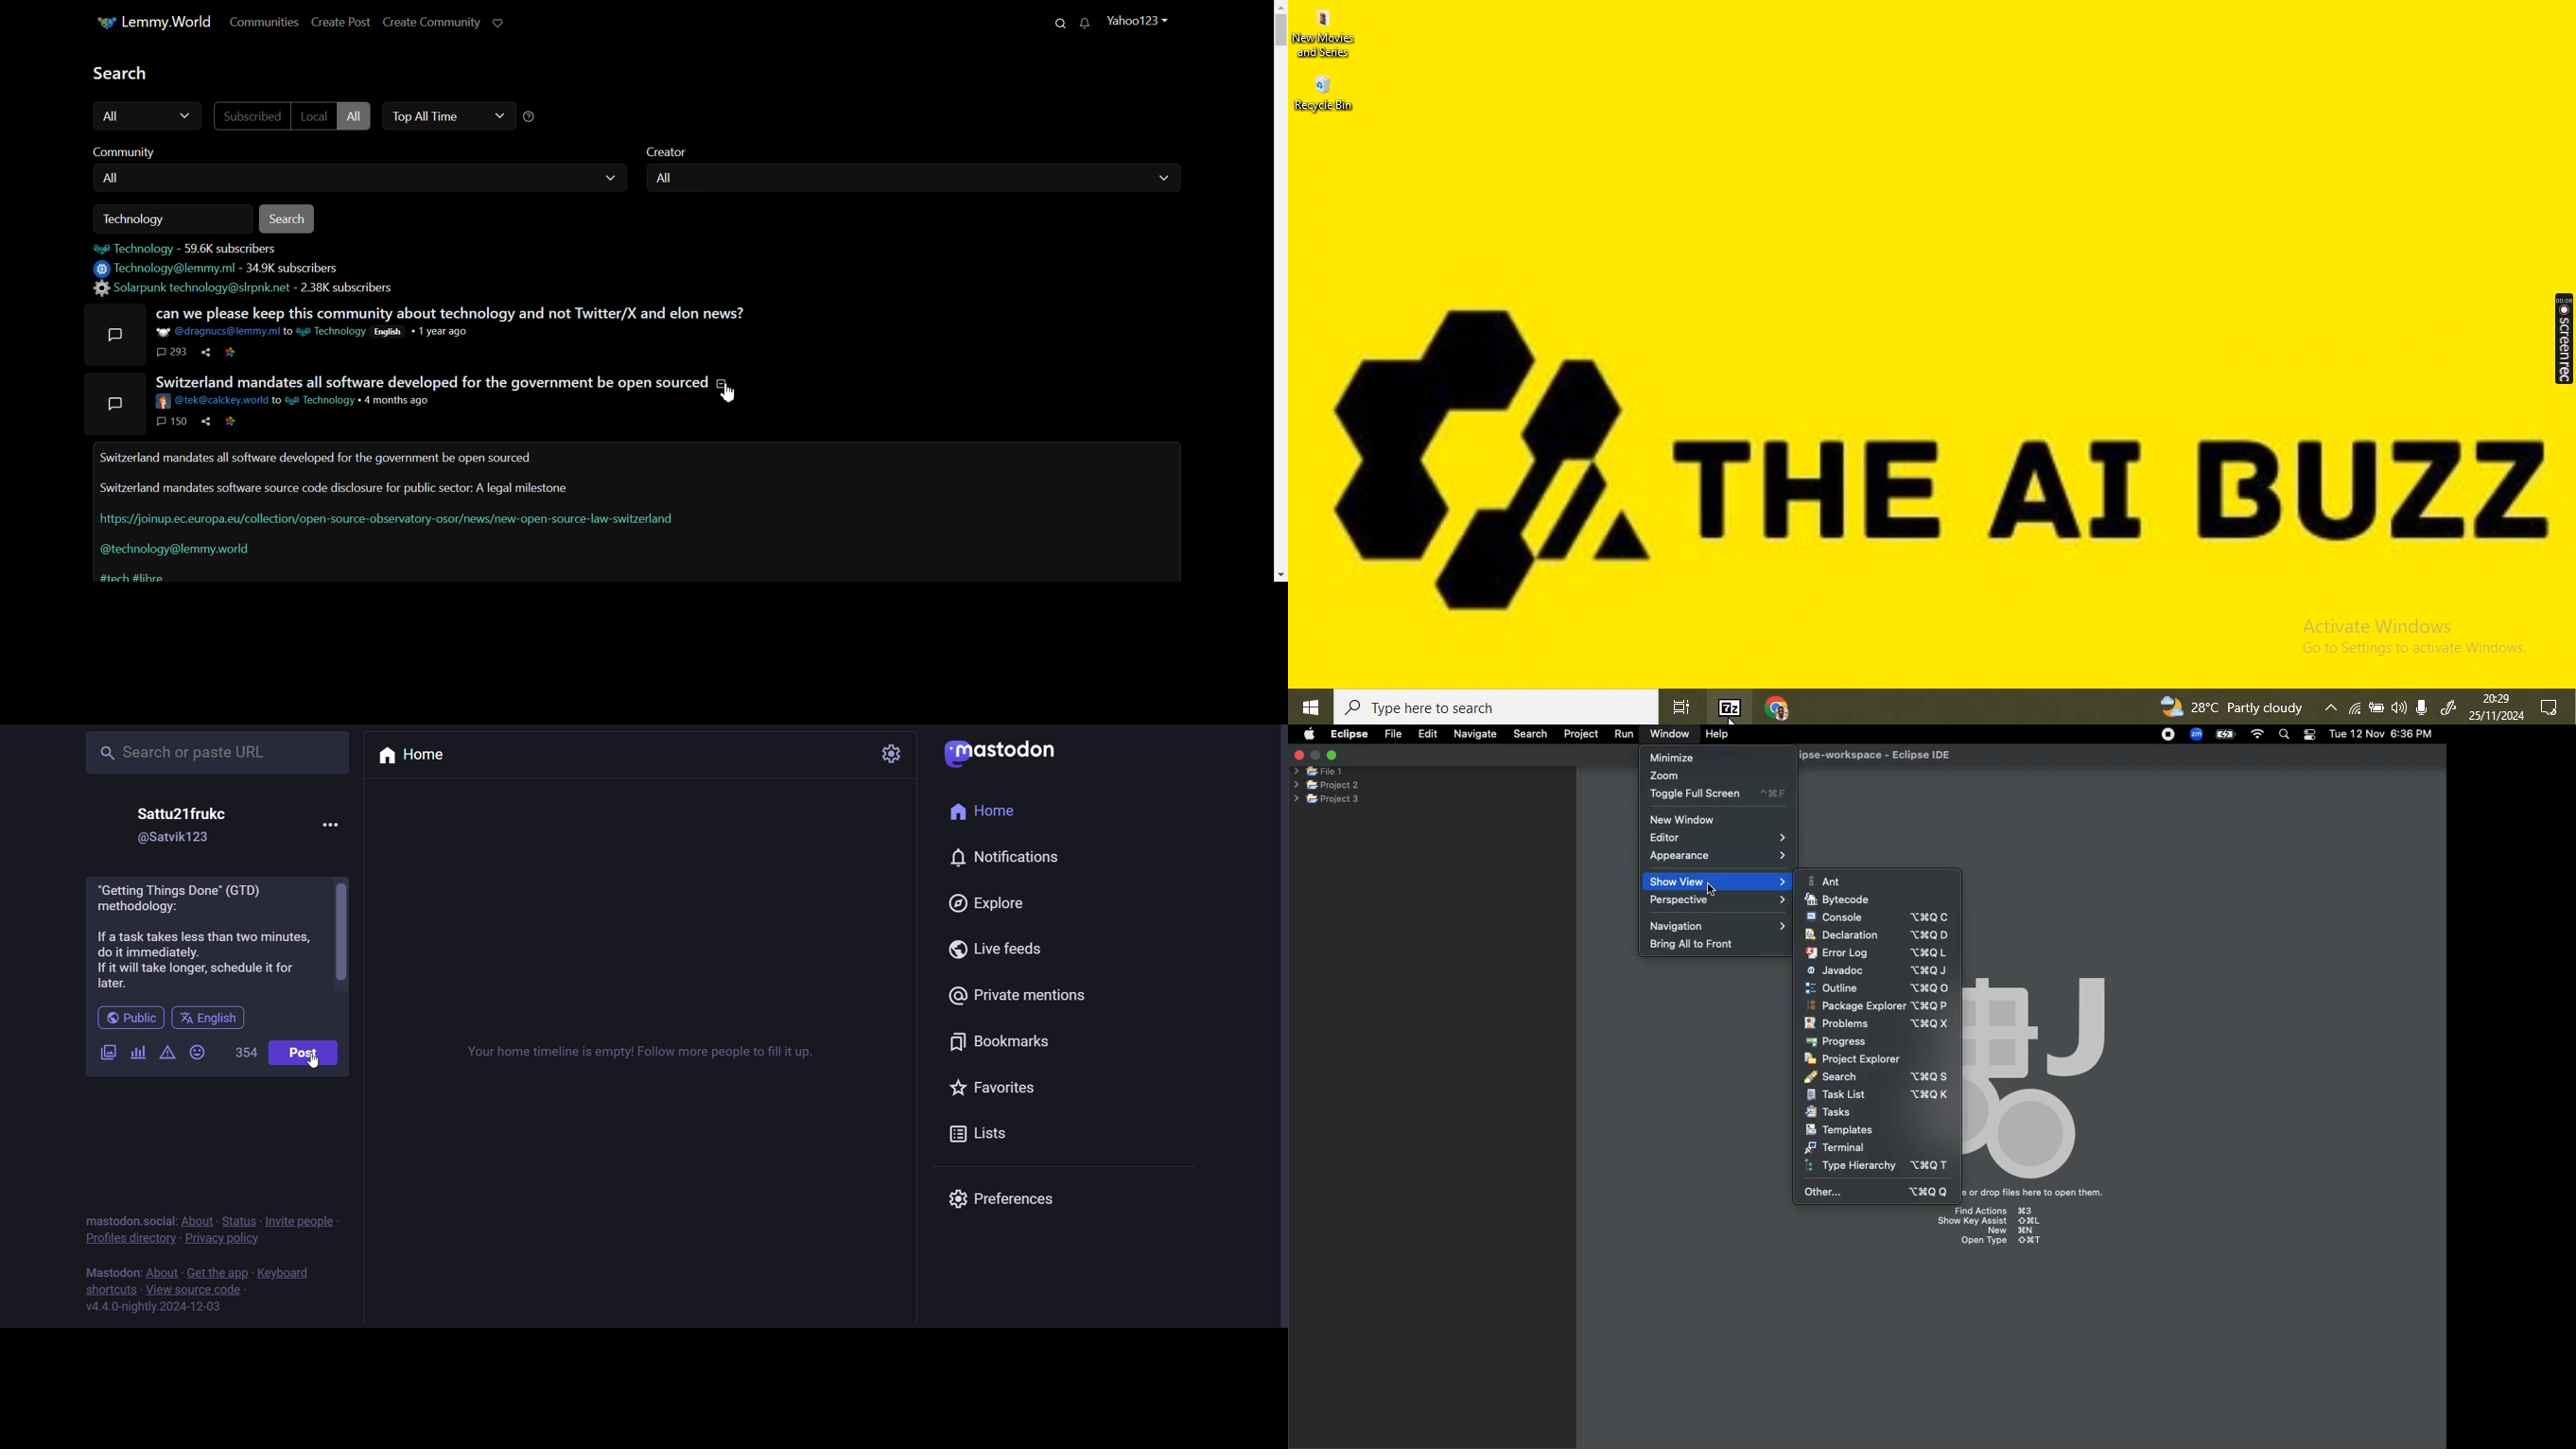 The image size is (2576, 1456). What do you see at coordinates (2331, 708) in the screenshot?
I see `show hidden icon` at bounding box center [2331, 708].